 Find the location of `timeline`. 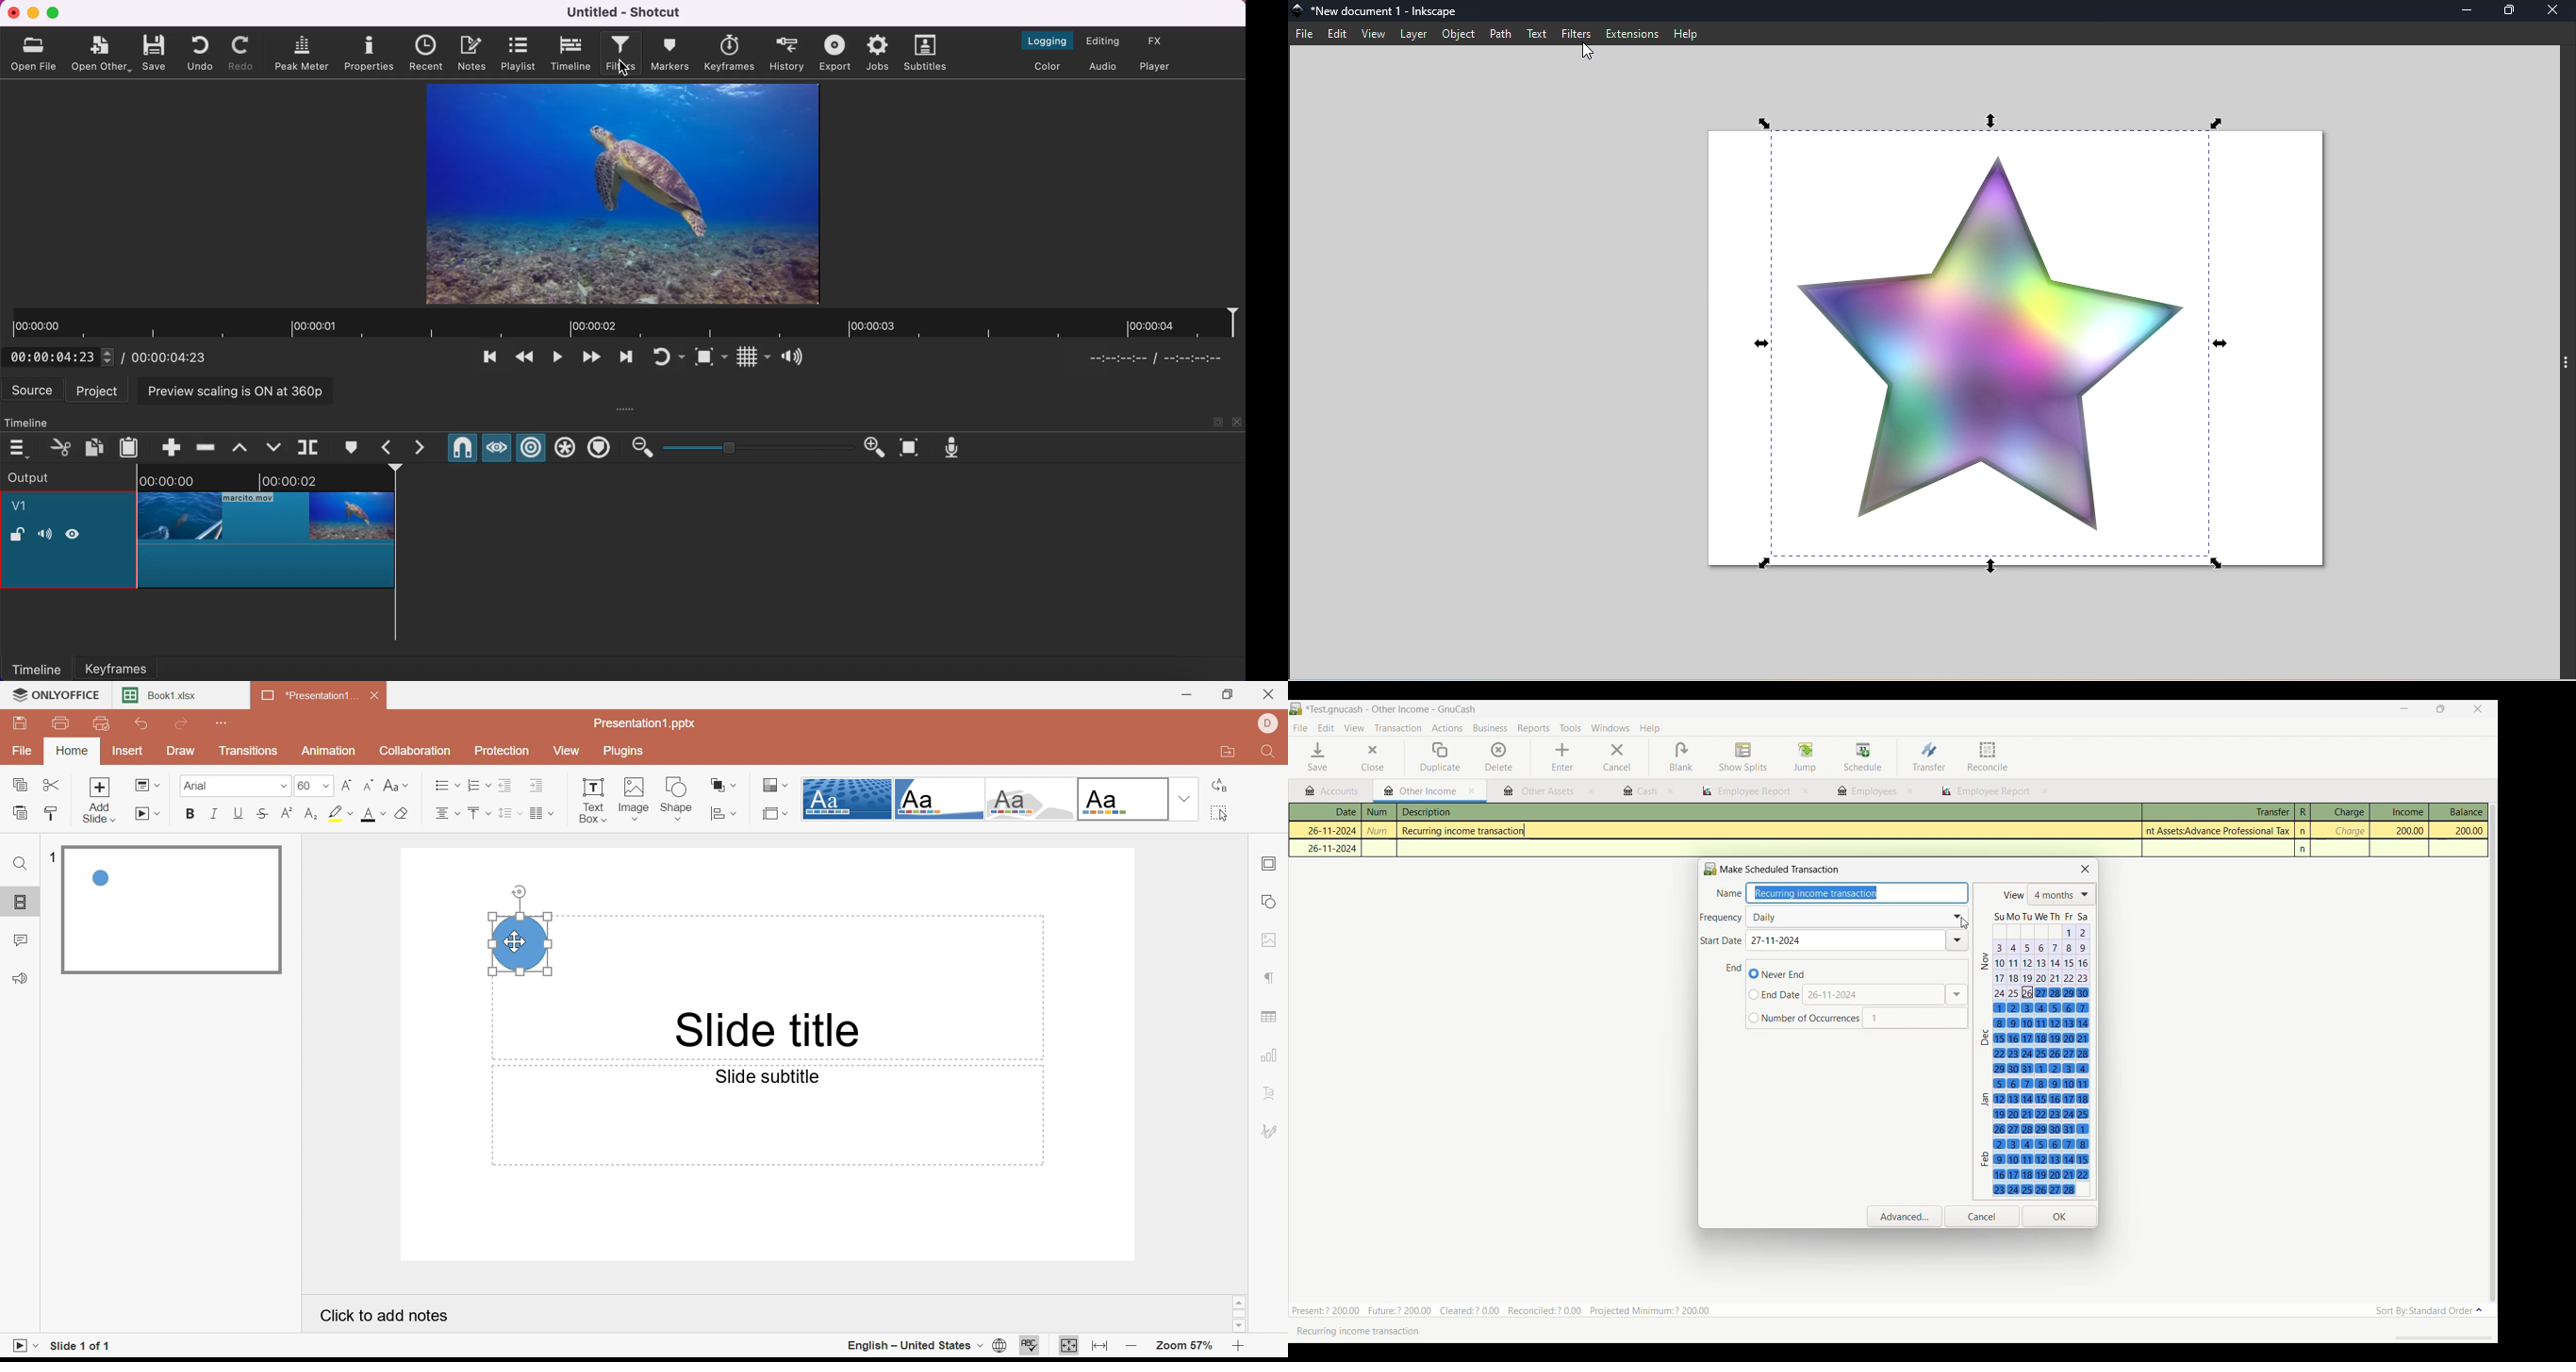

timeline is located at coordinates (36, 668).